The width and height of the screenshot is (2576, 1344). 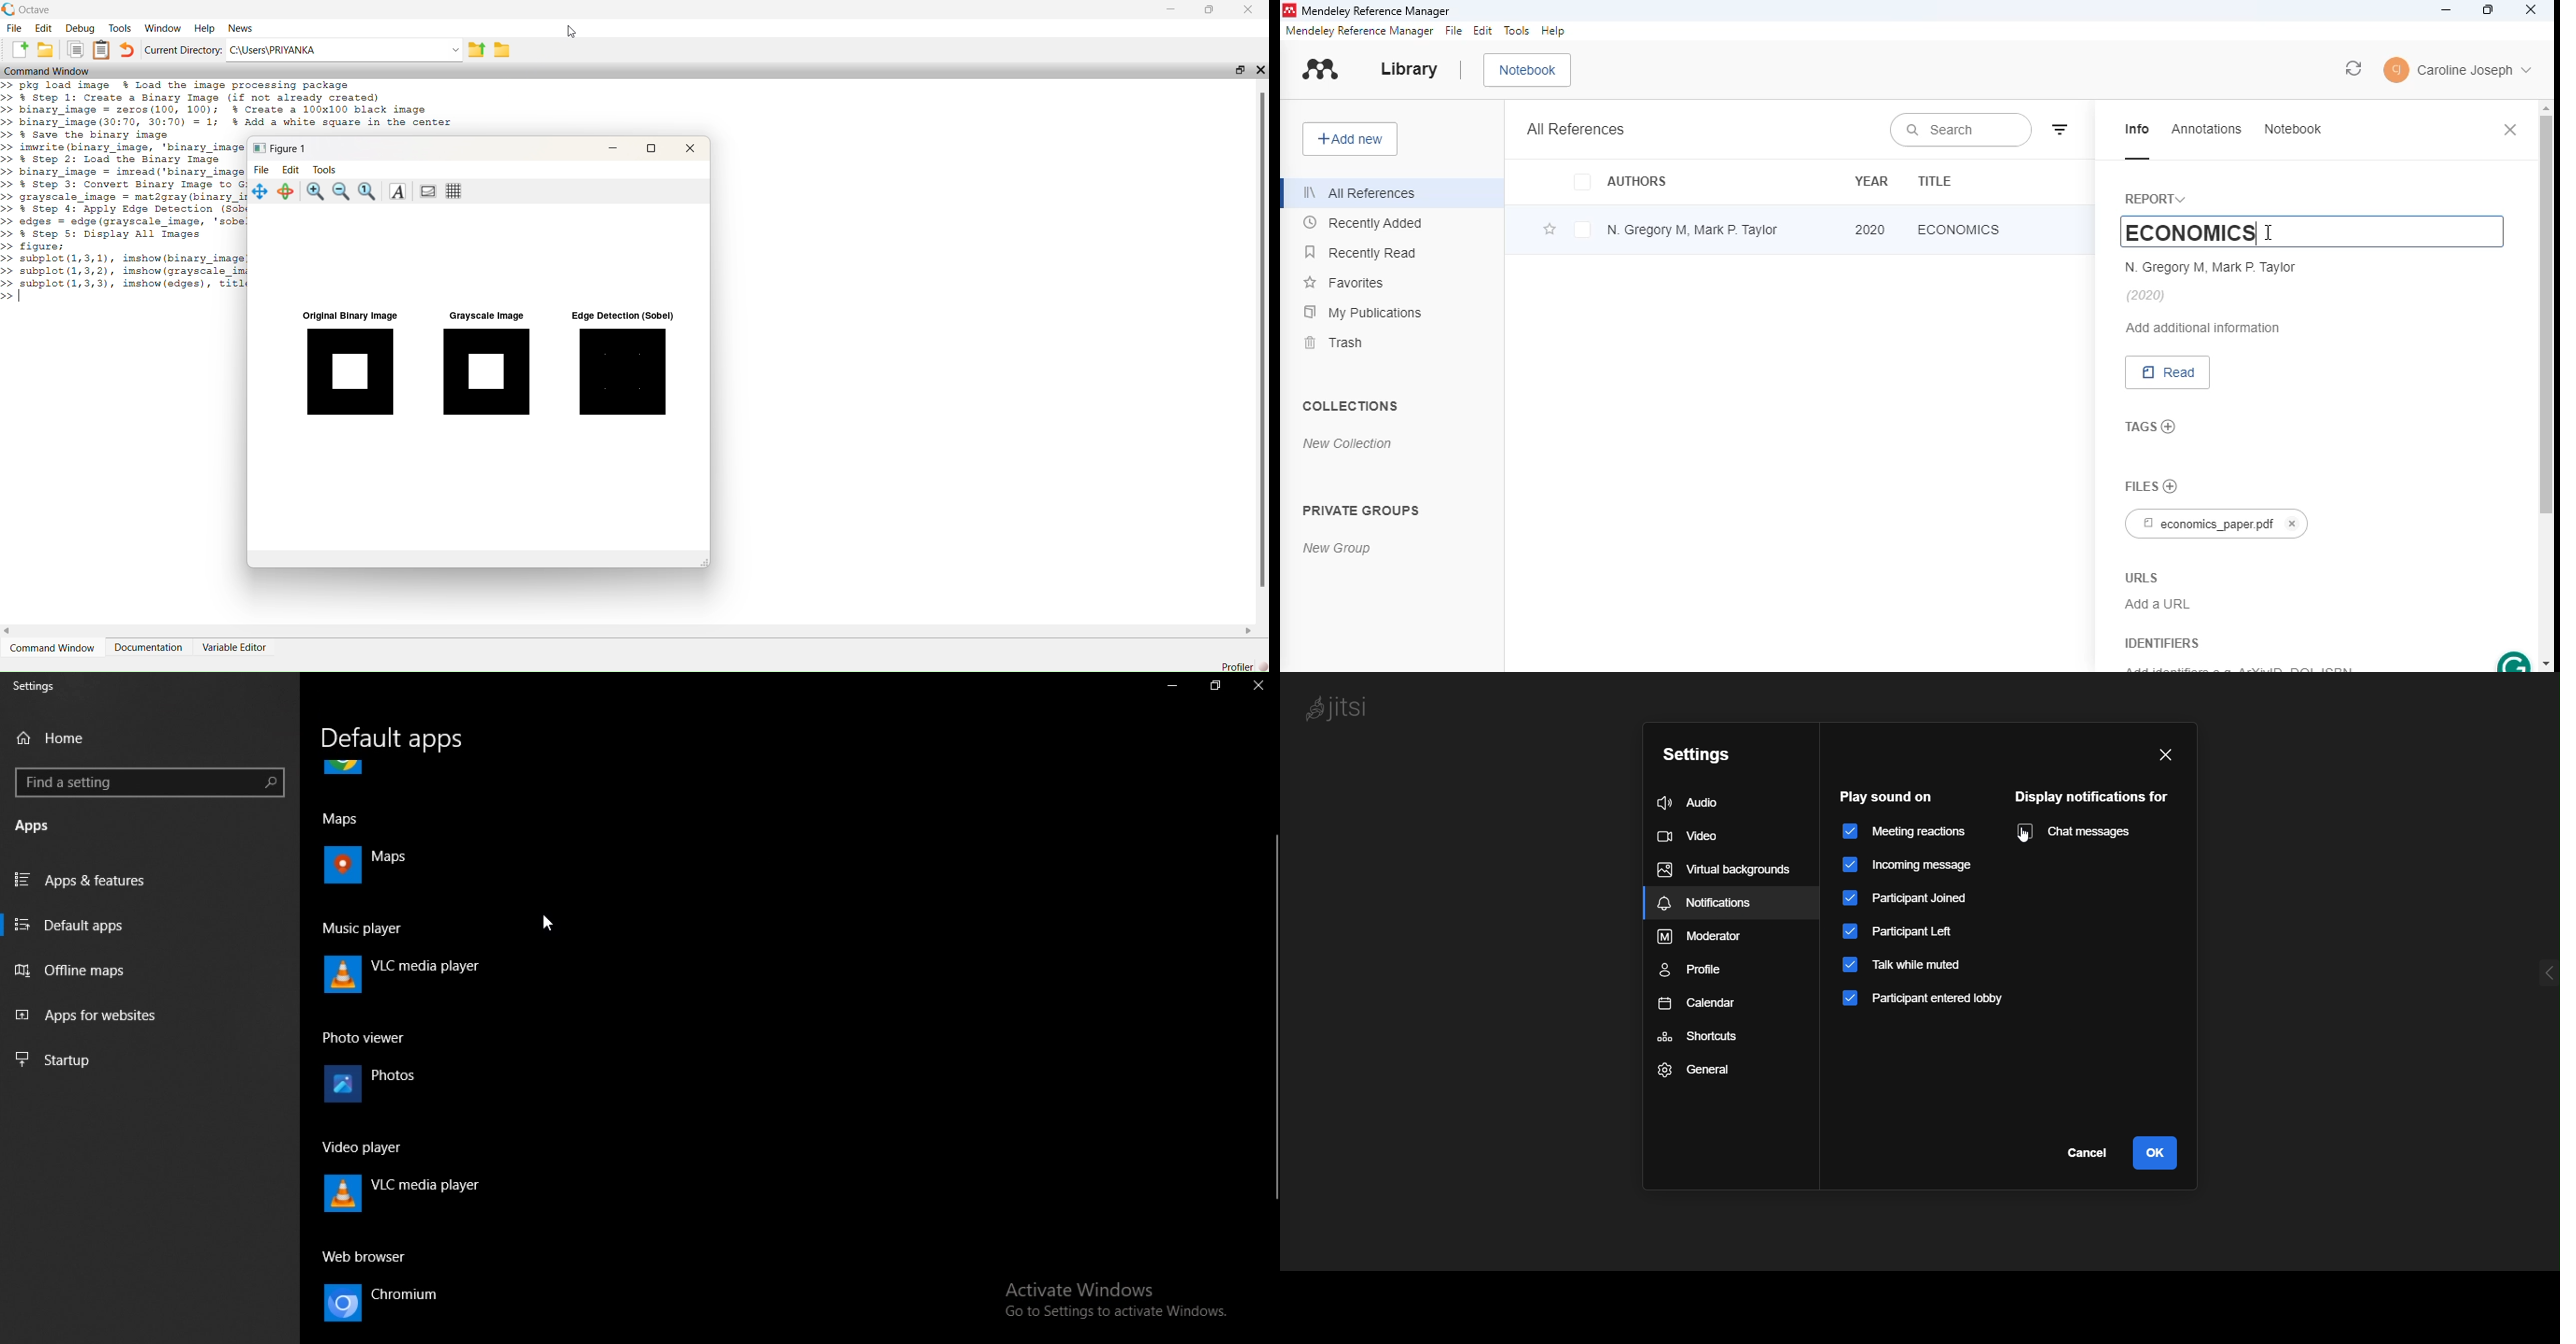 What do you see at coordinates (325, 169) in the screenshot?
I see `tools` at bounding box center [325, 169].